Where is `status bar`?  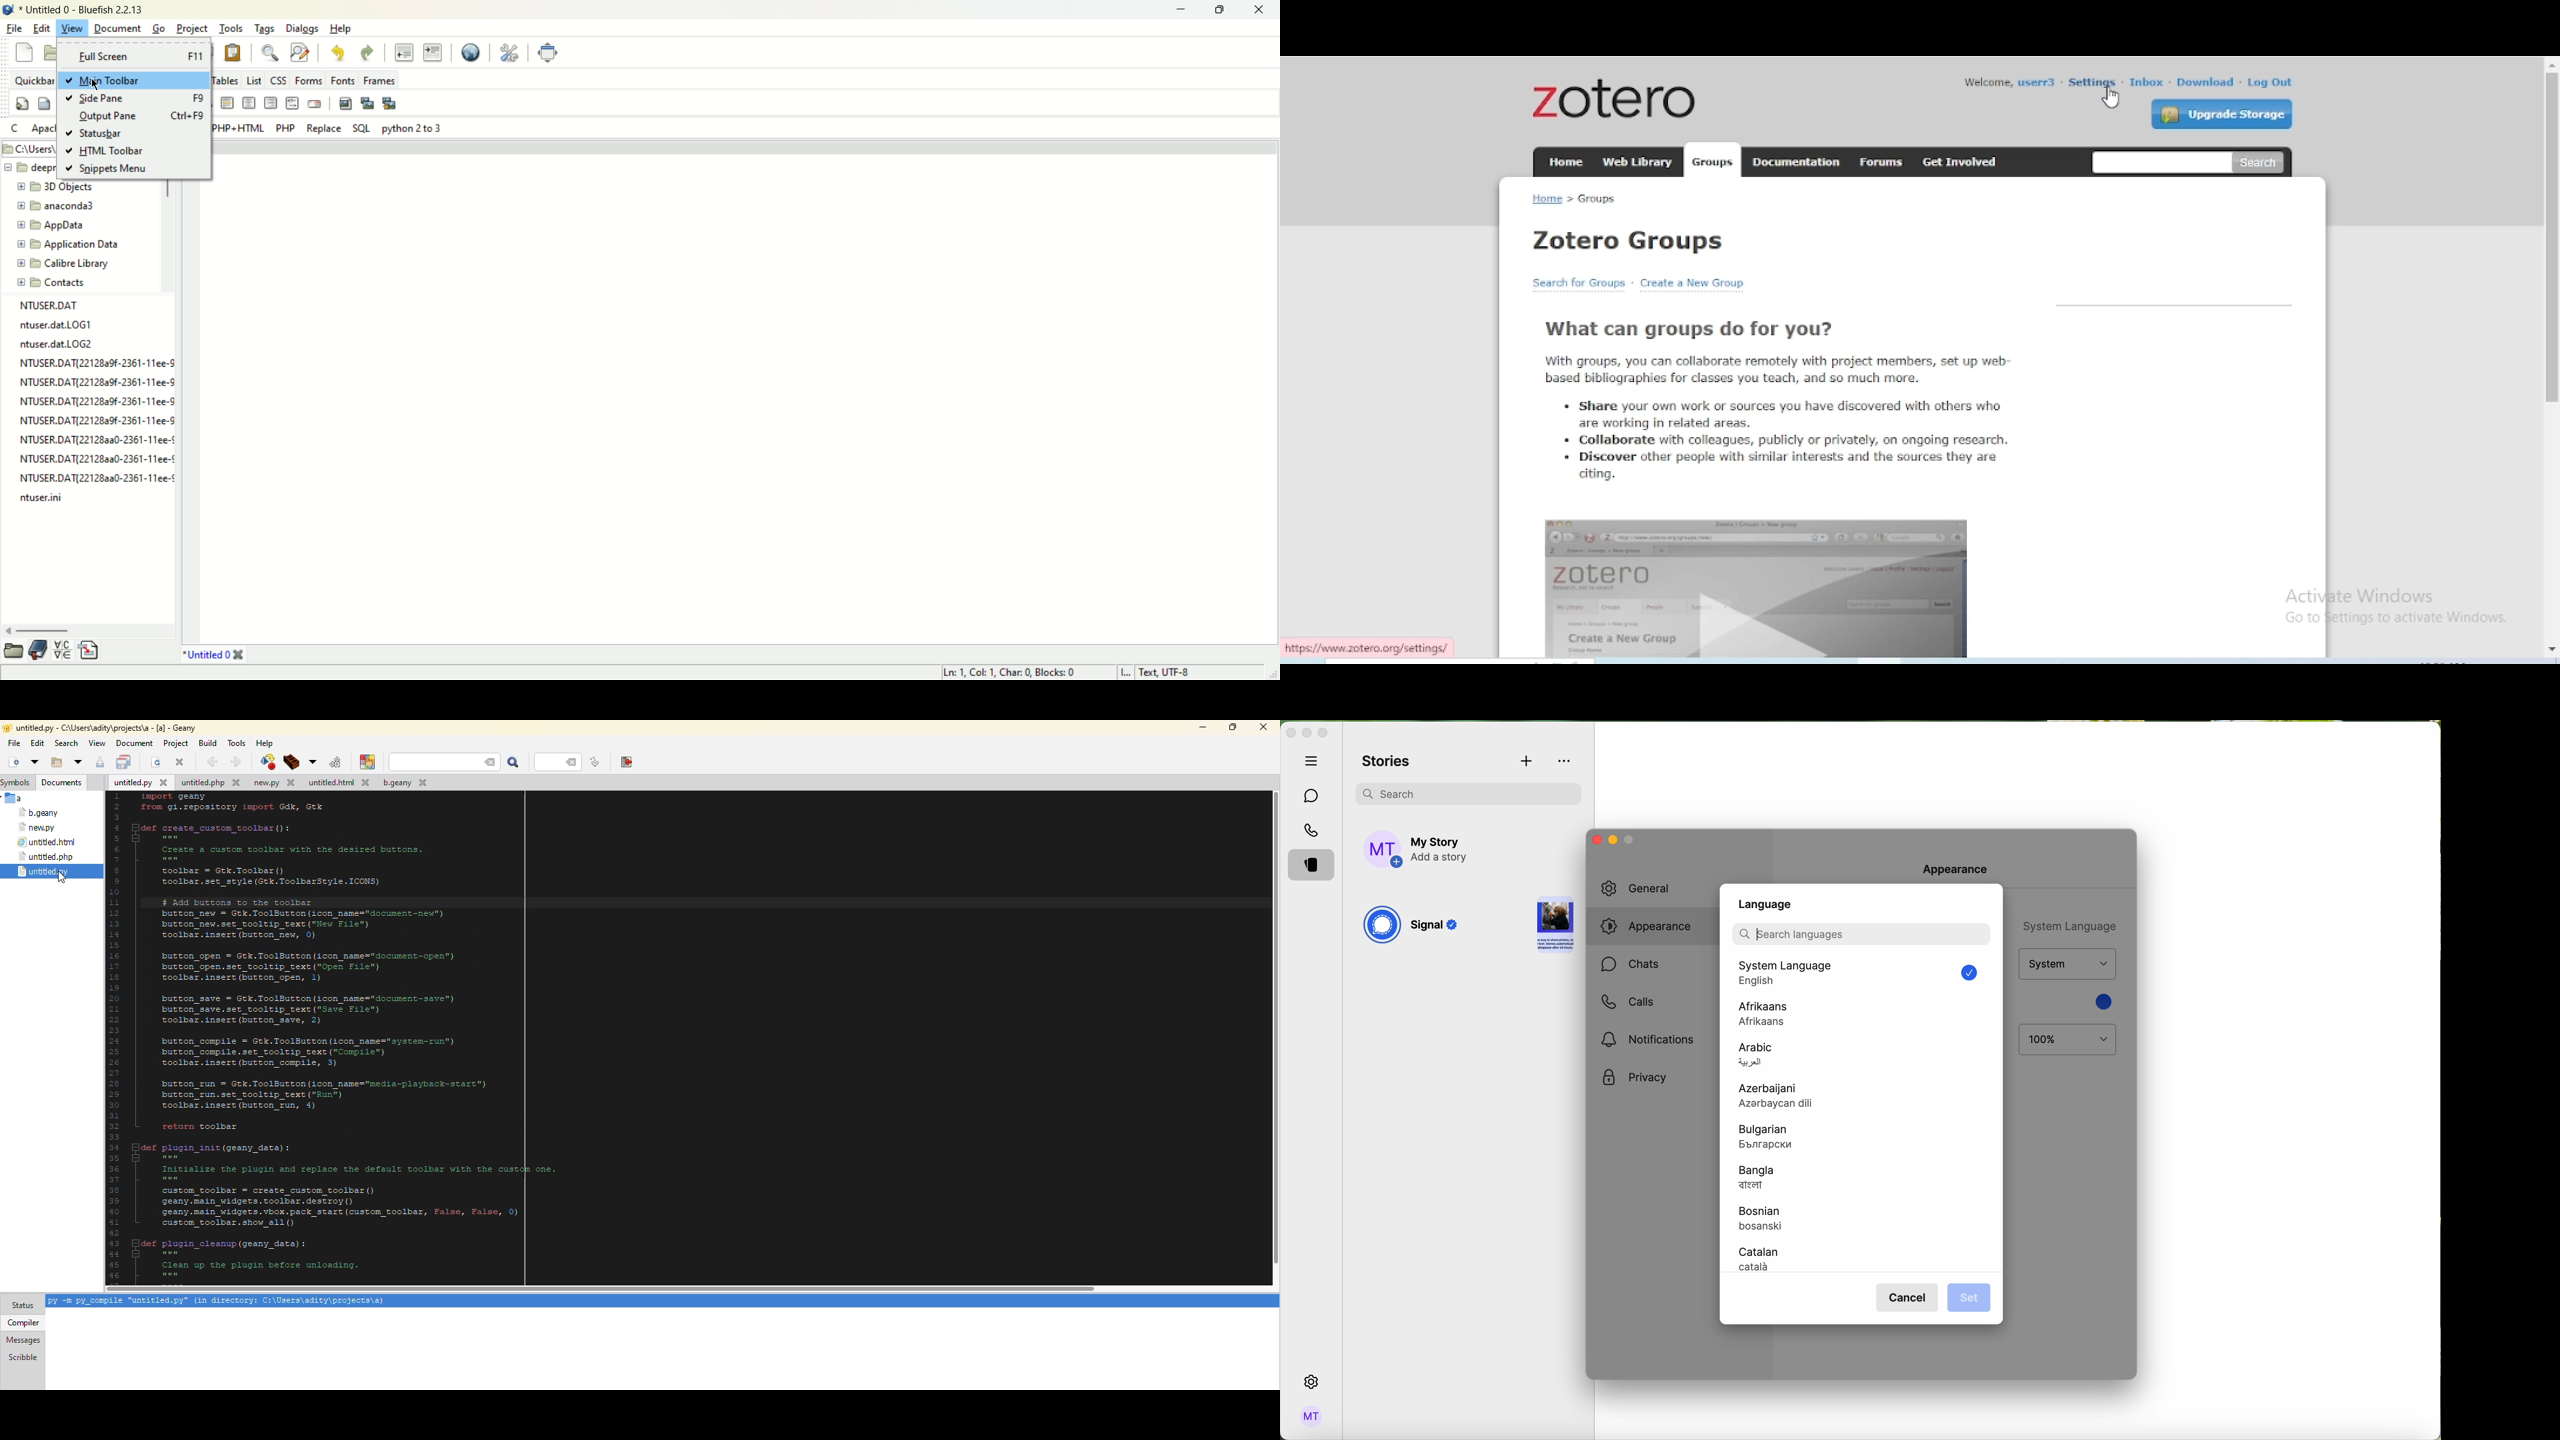 status bar is located at coordinates (97, 134).